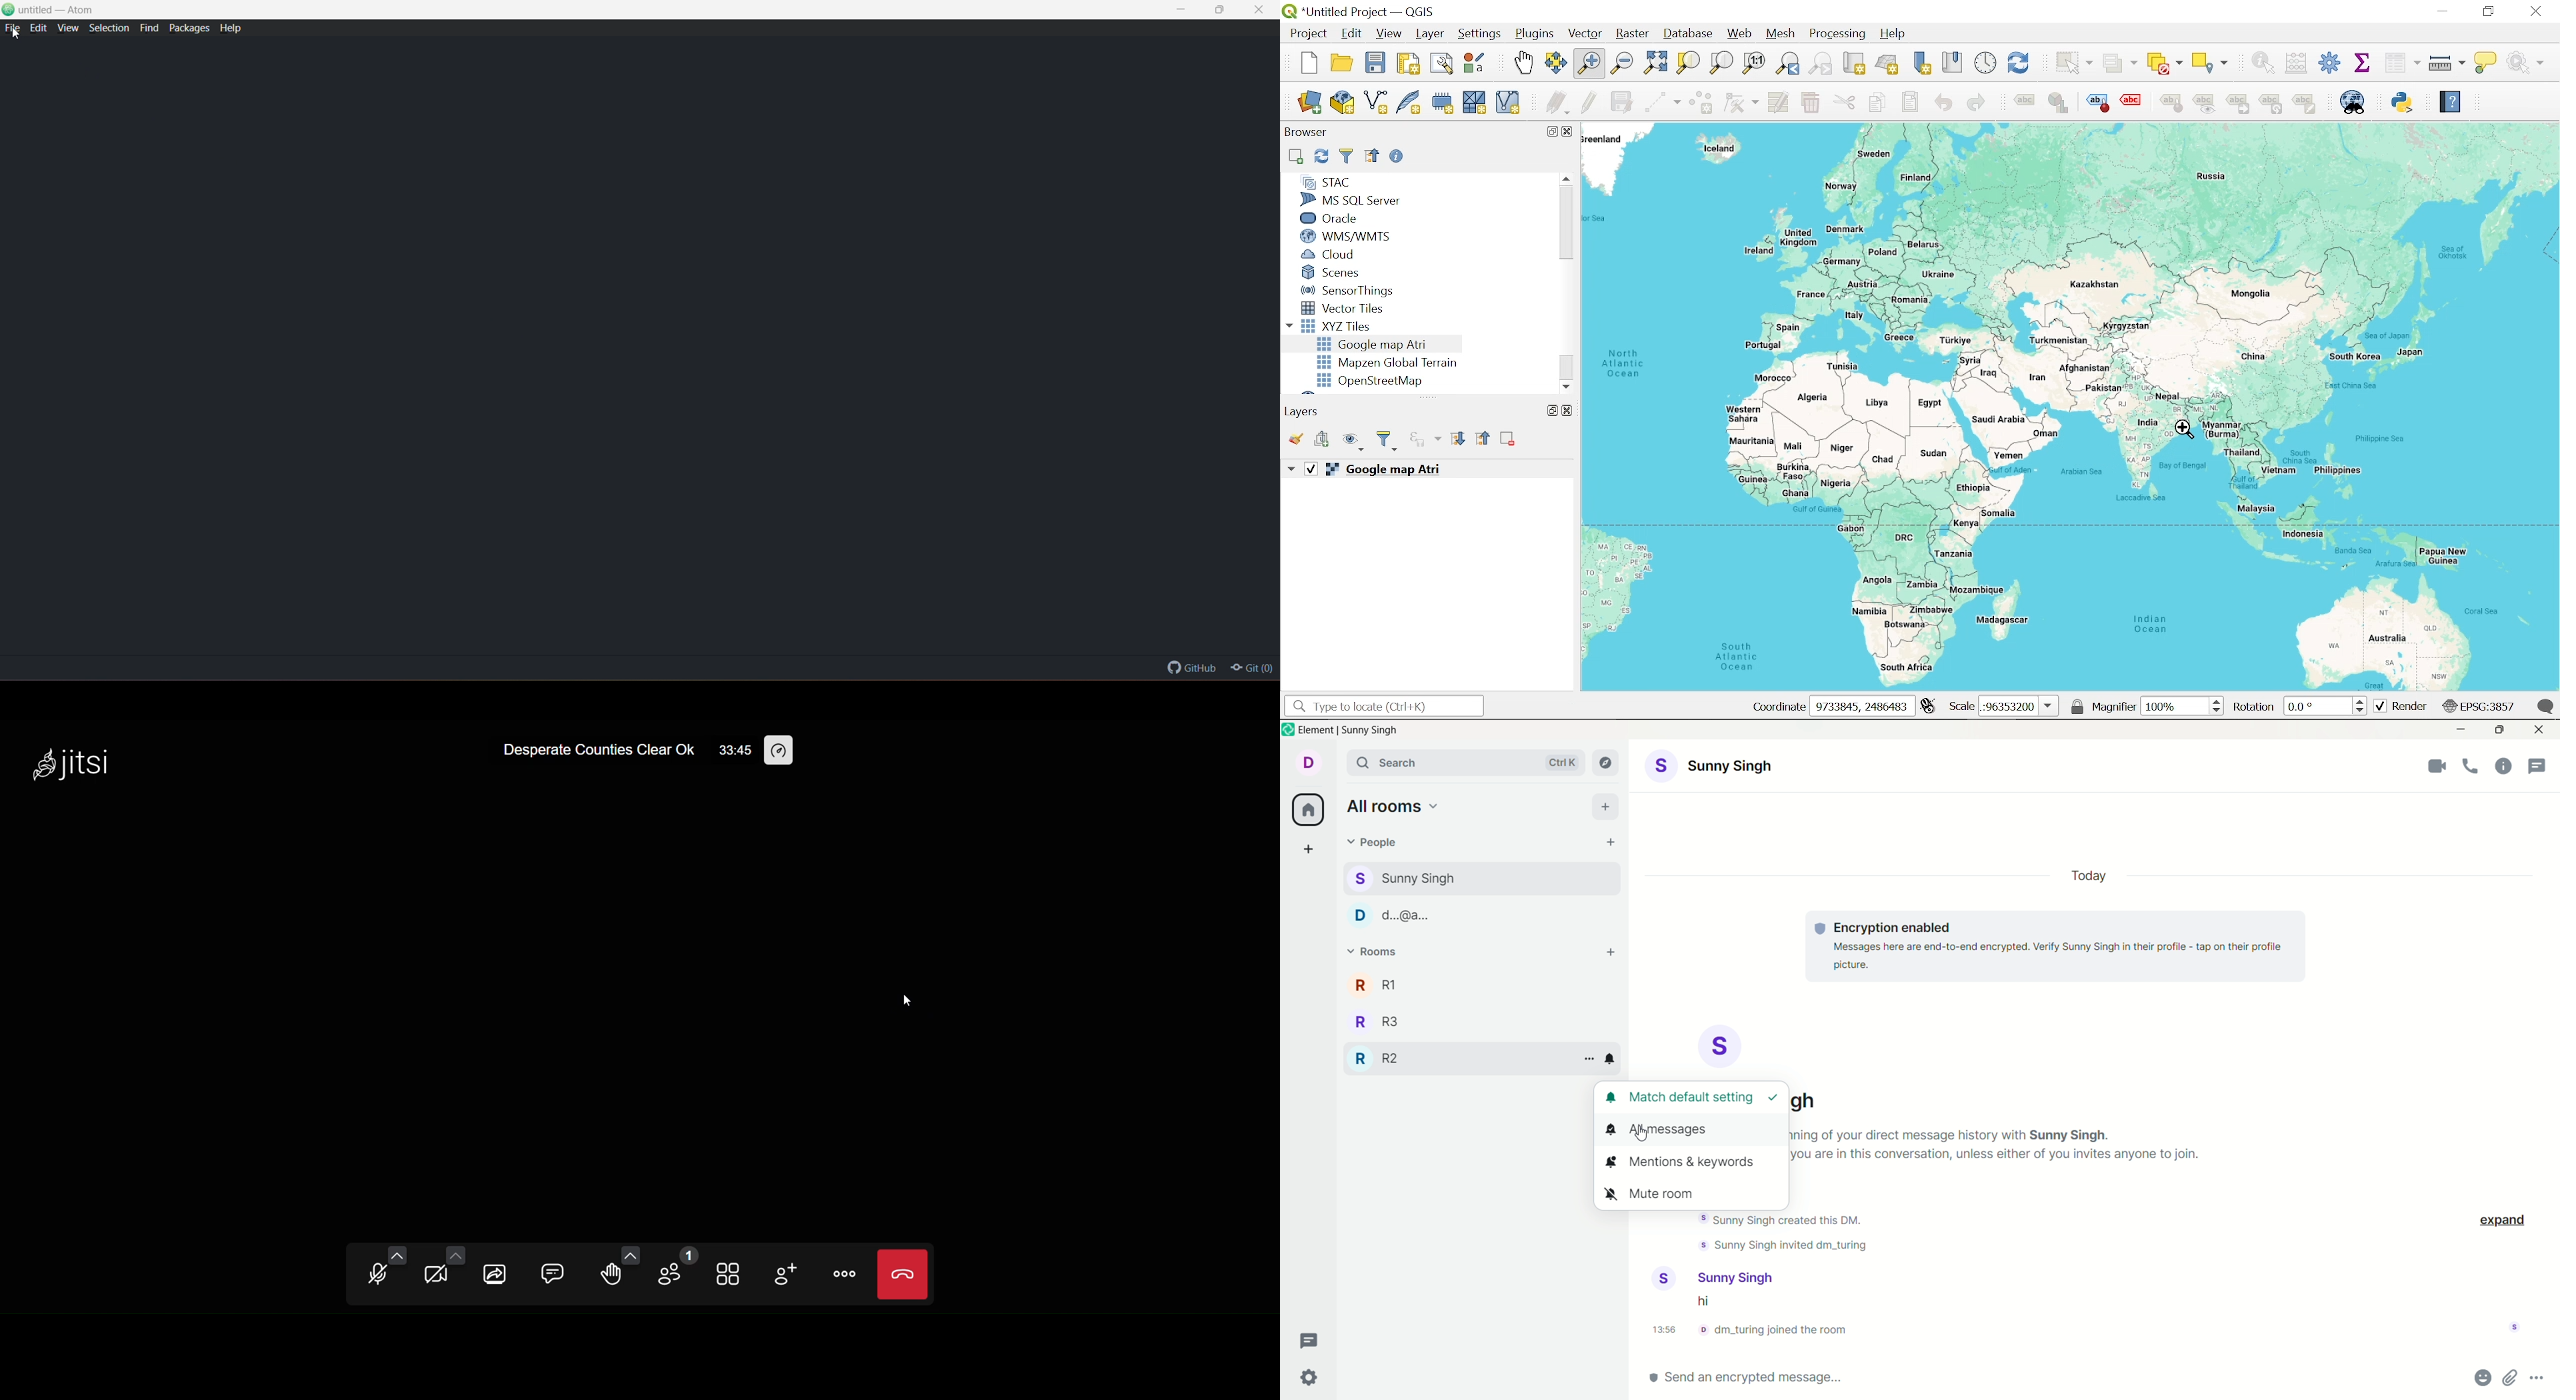 The height and width of the screenshot is (1400, 2576). I want to click on options, so click(2537, 1378).